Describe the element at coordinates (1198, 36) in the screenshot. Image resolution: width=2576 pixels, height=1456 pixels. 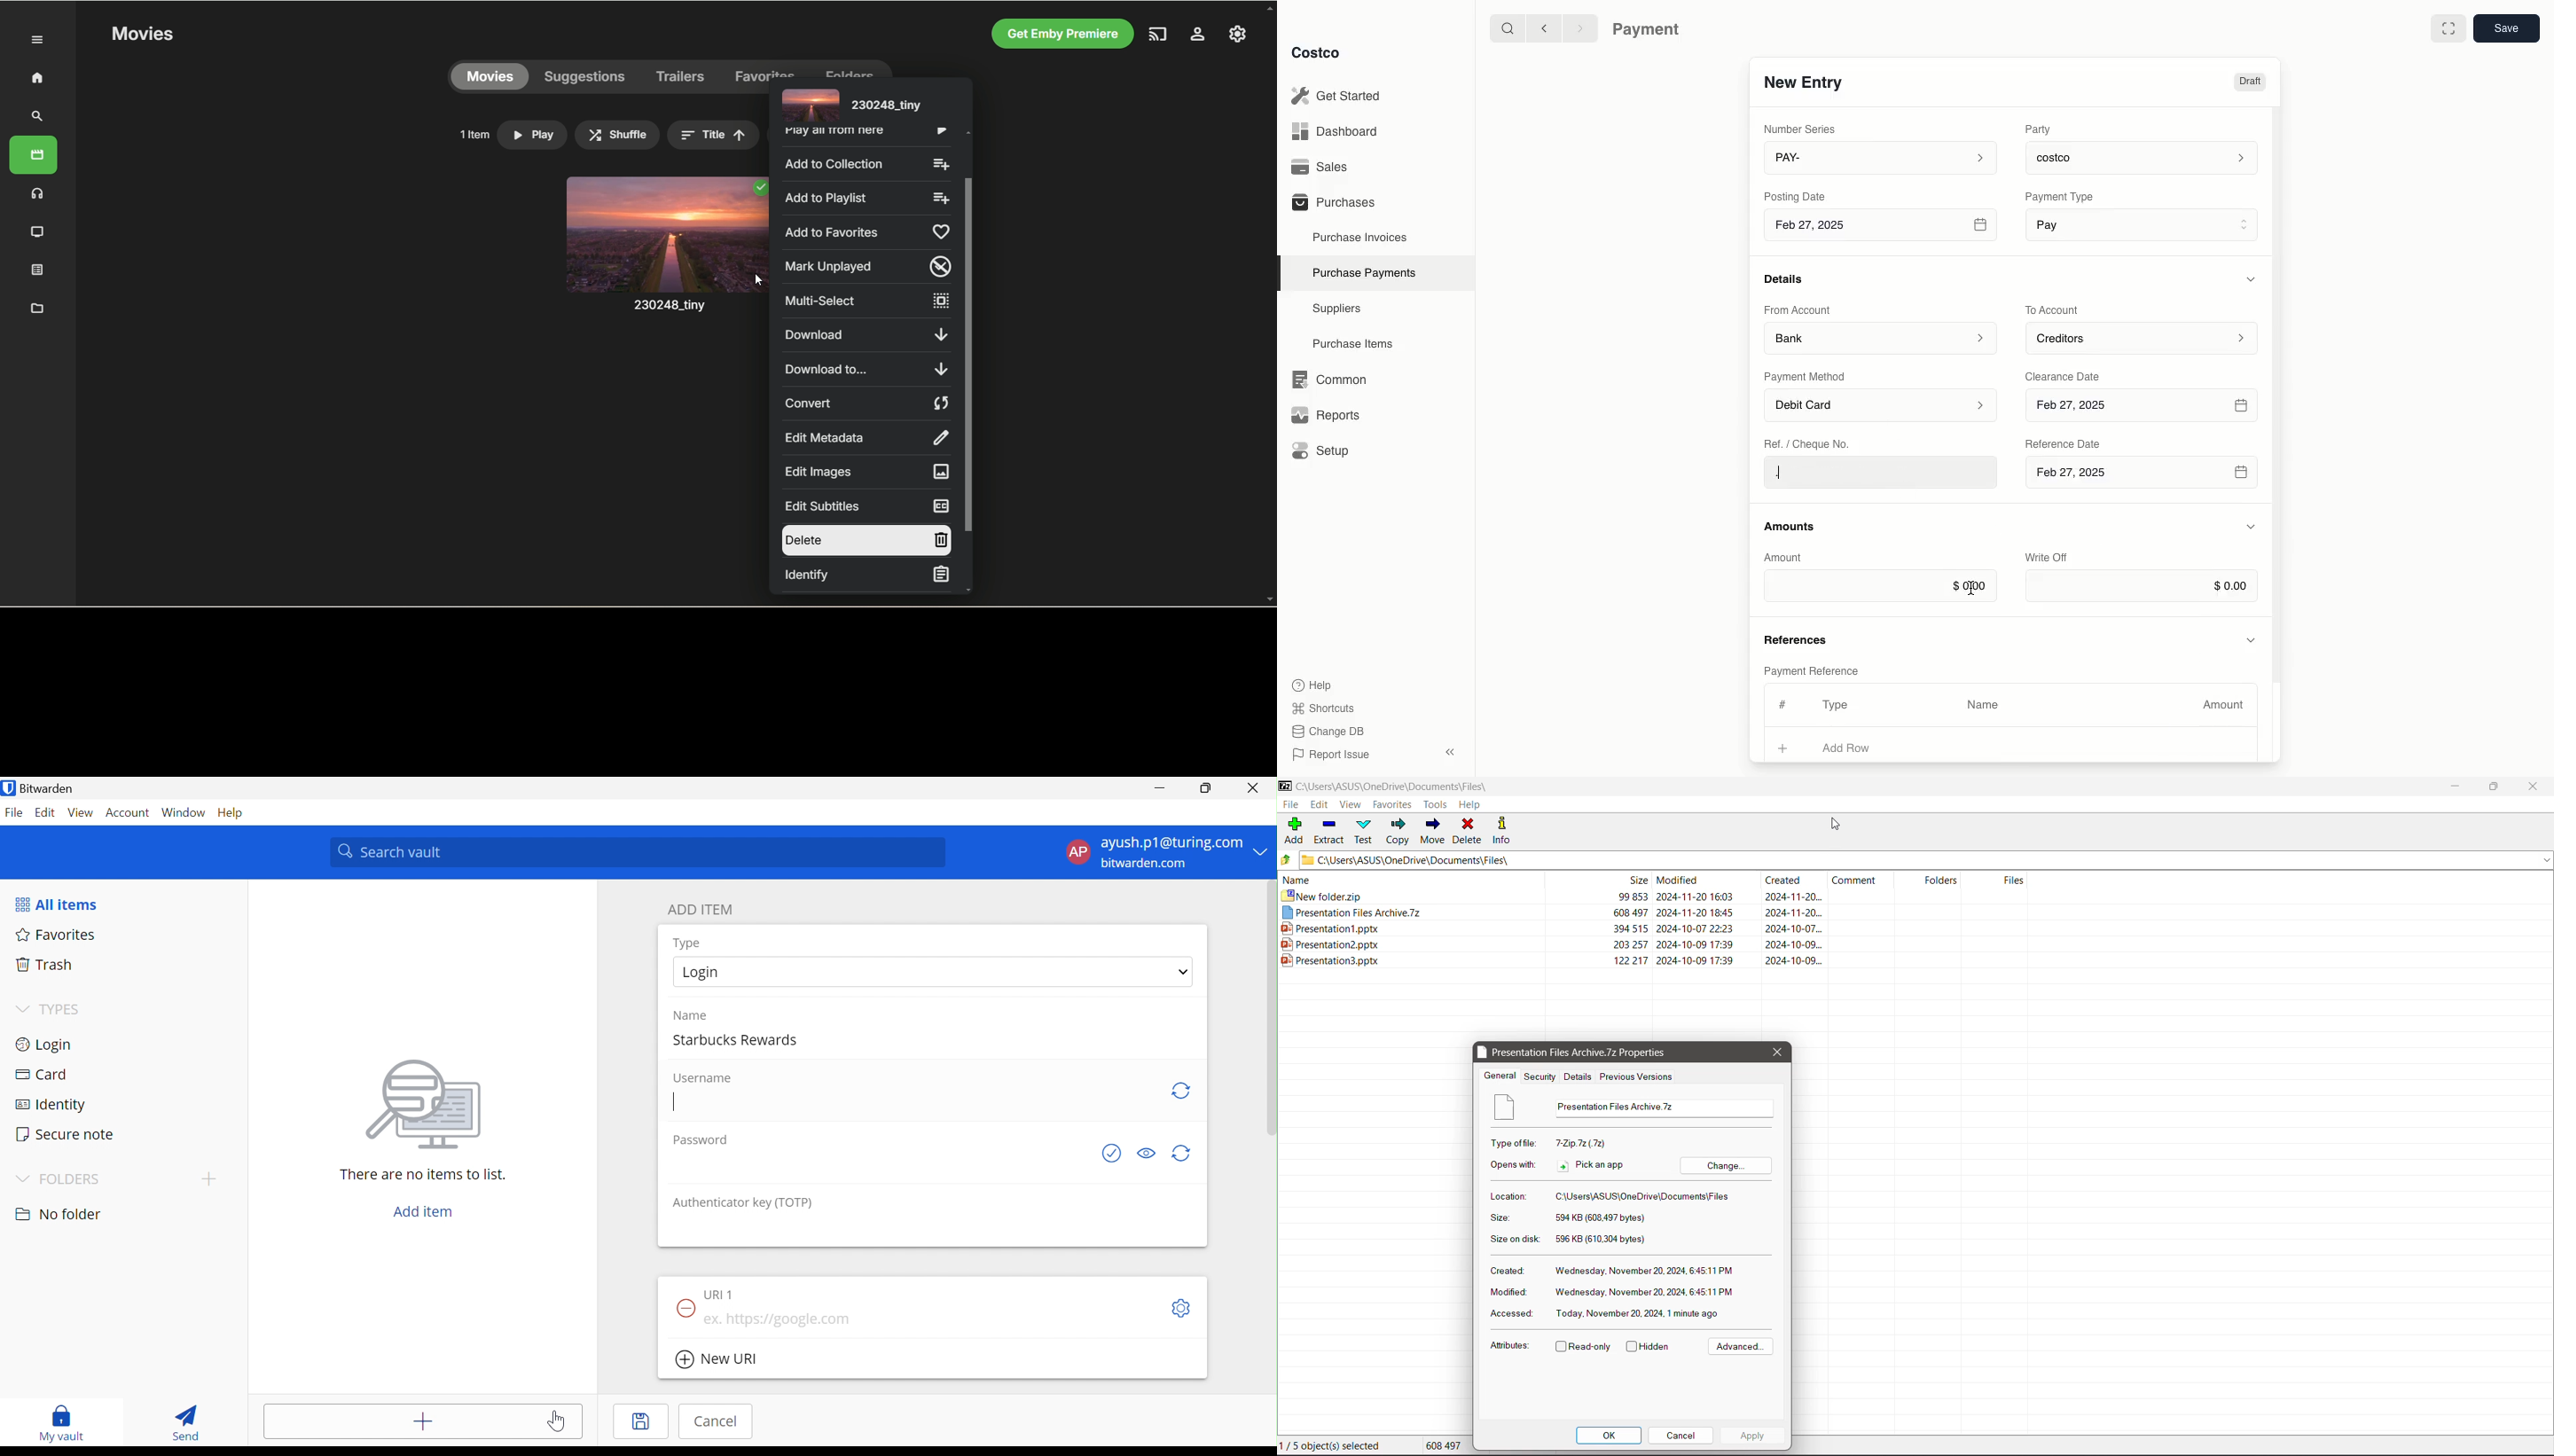
I see `server` at that location.